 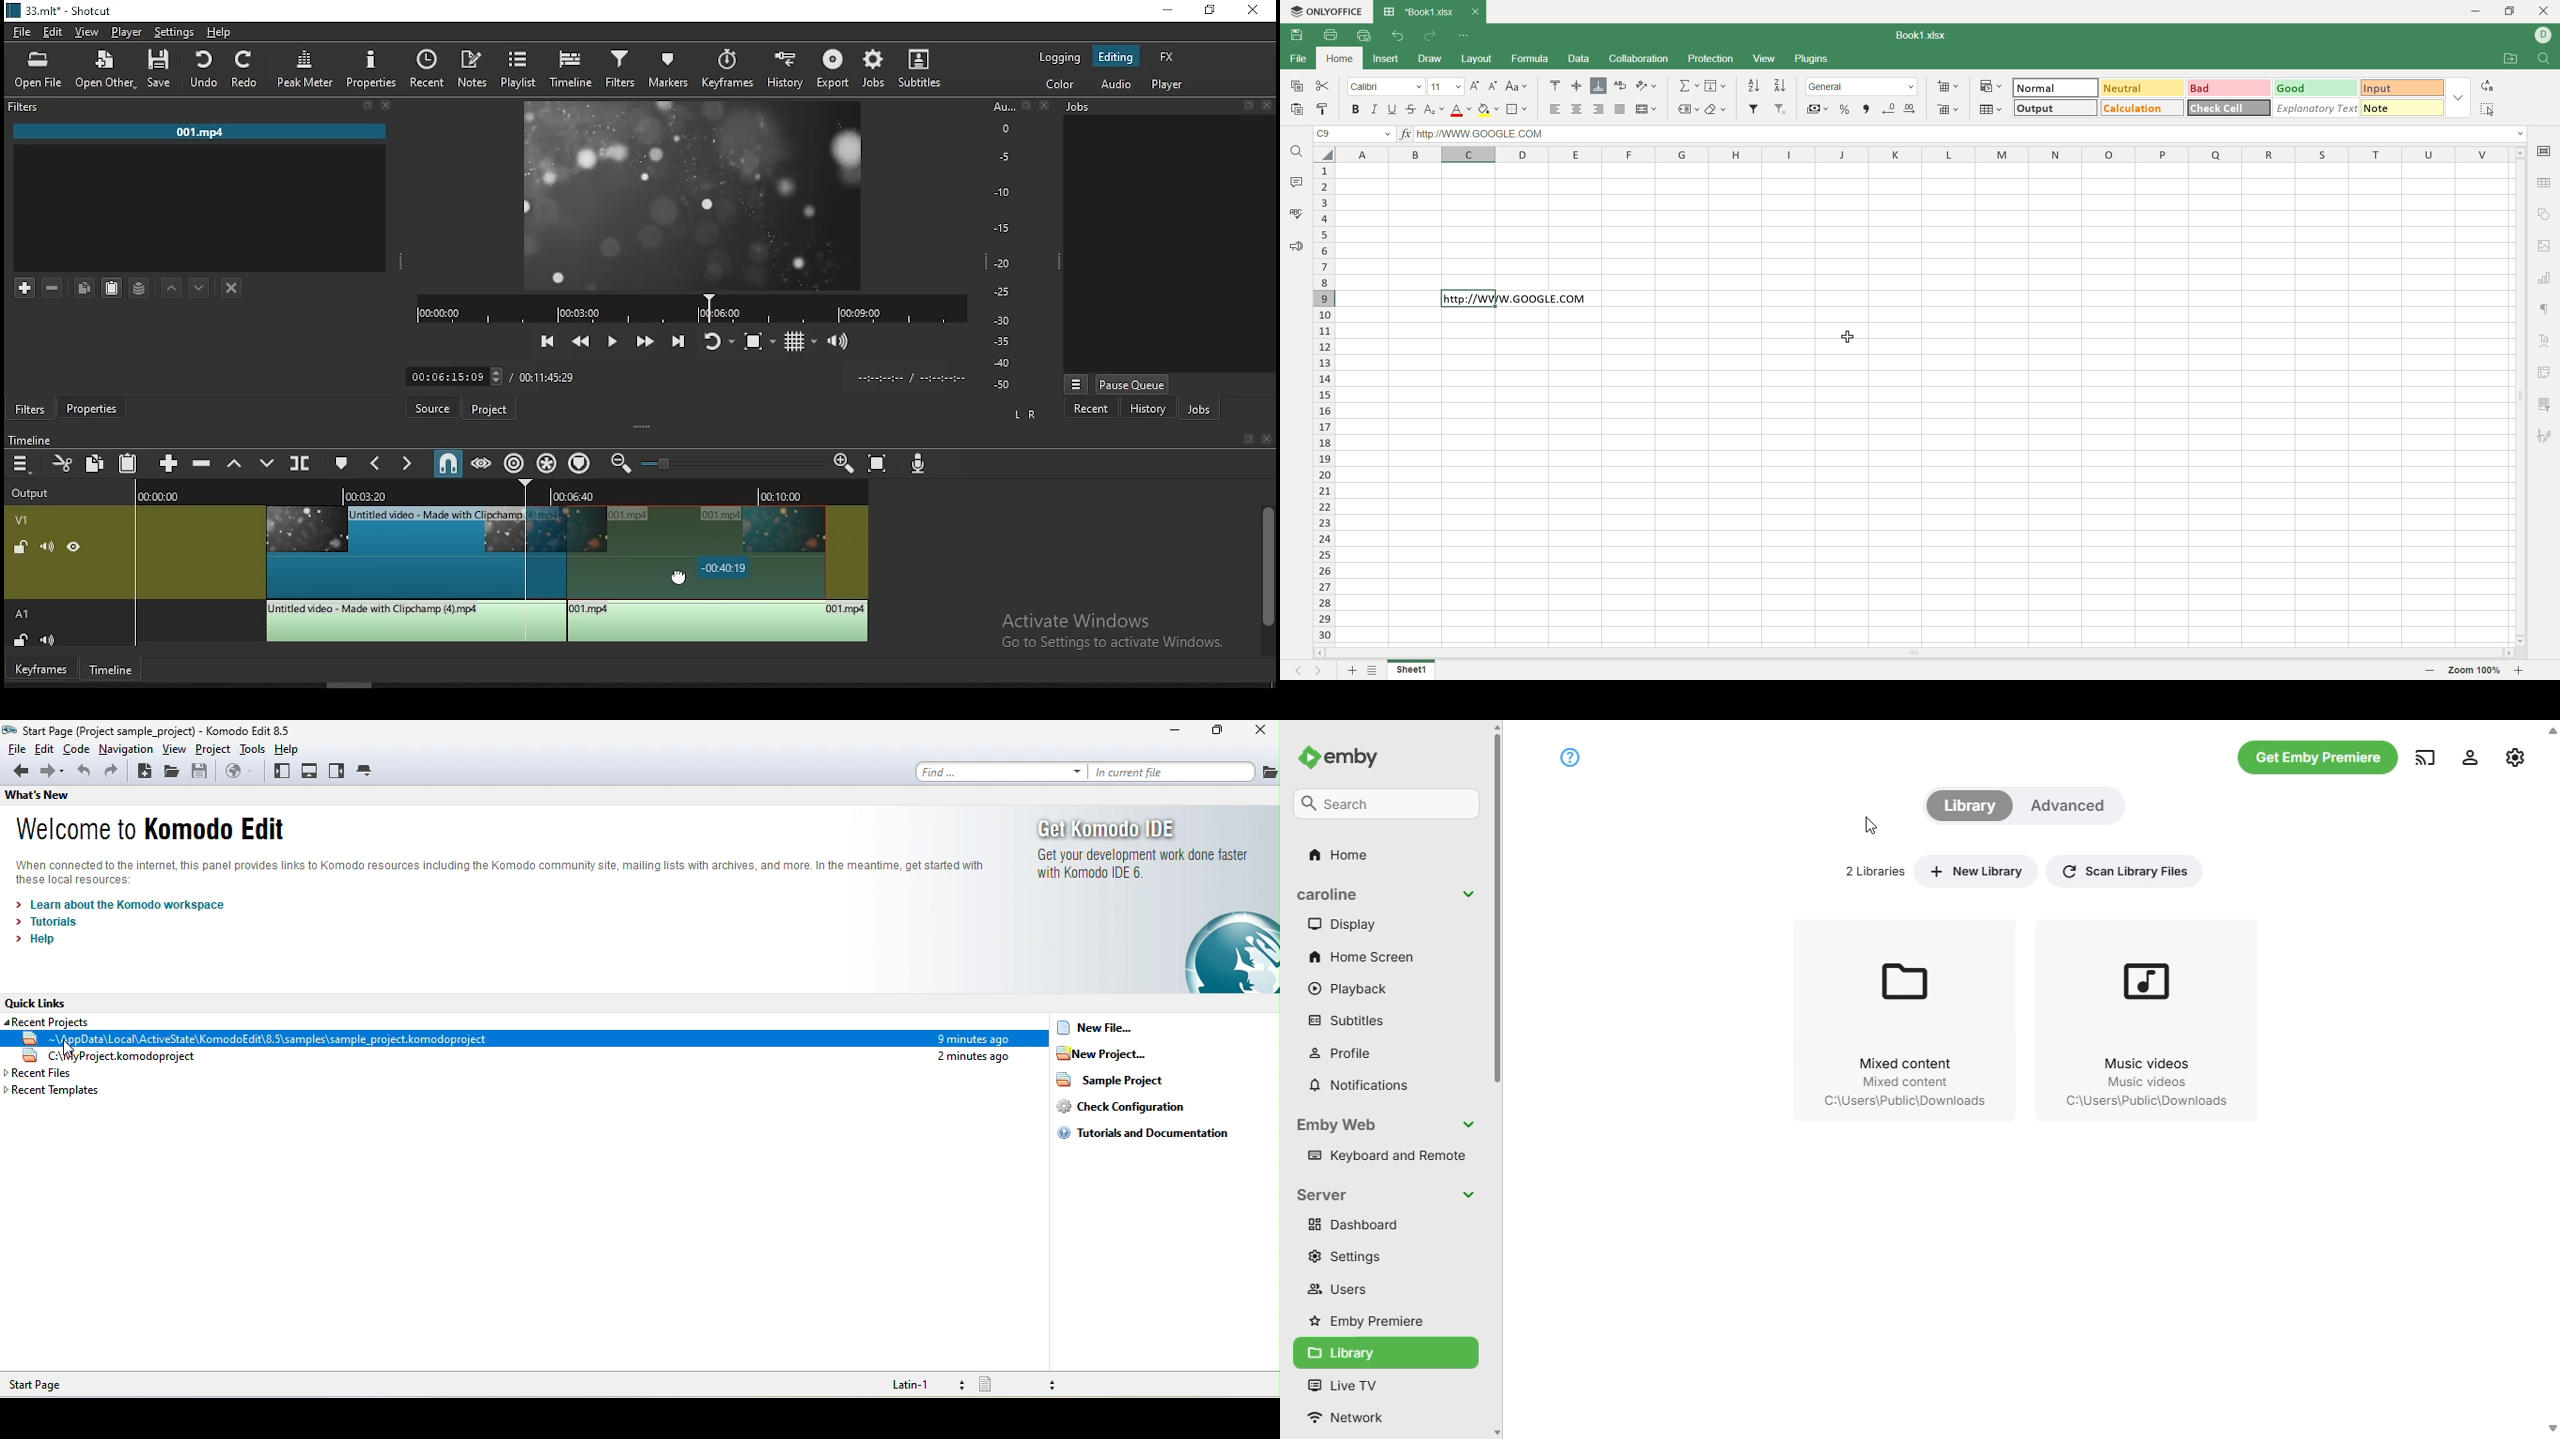 I want to click on align middle, so click(x=1576, y=85).